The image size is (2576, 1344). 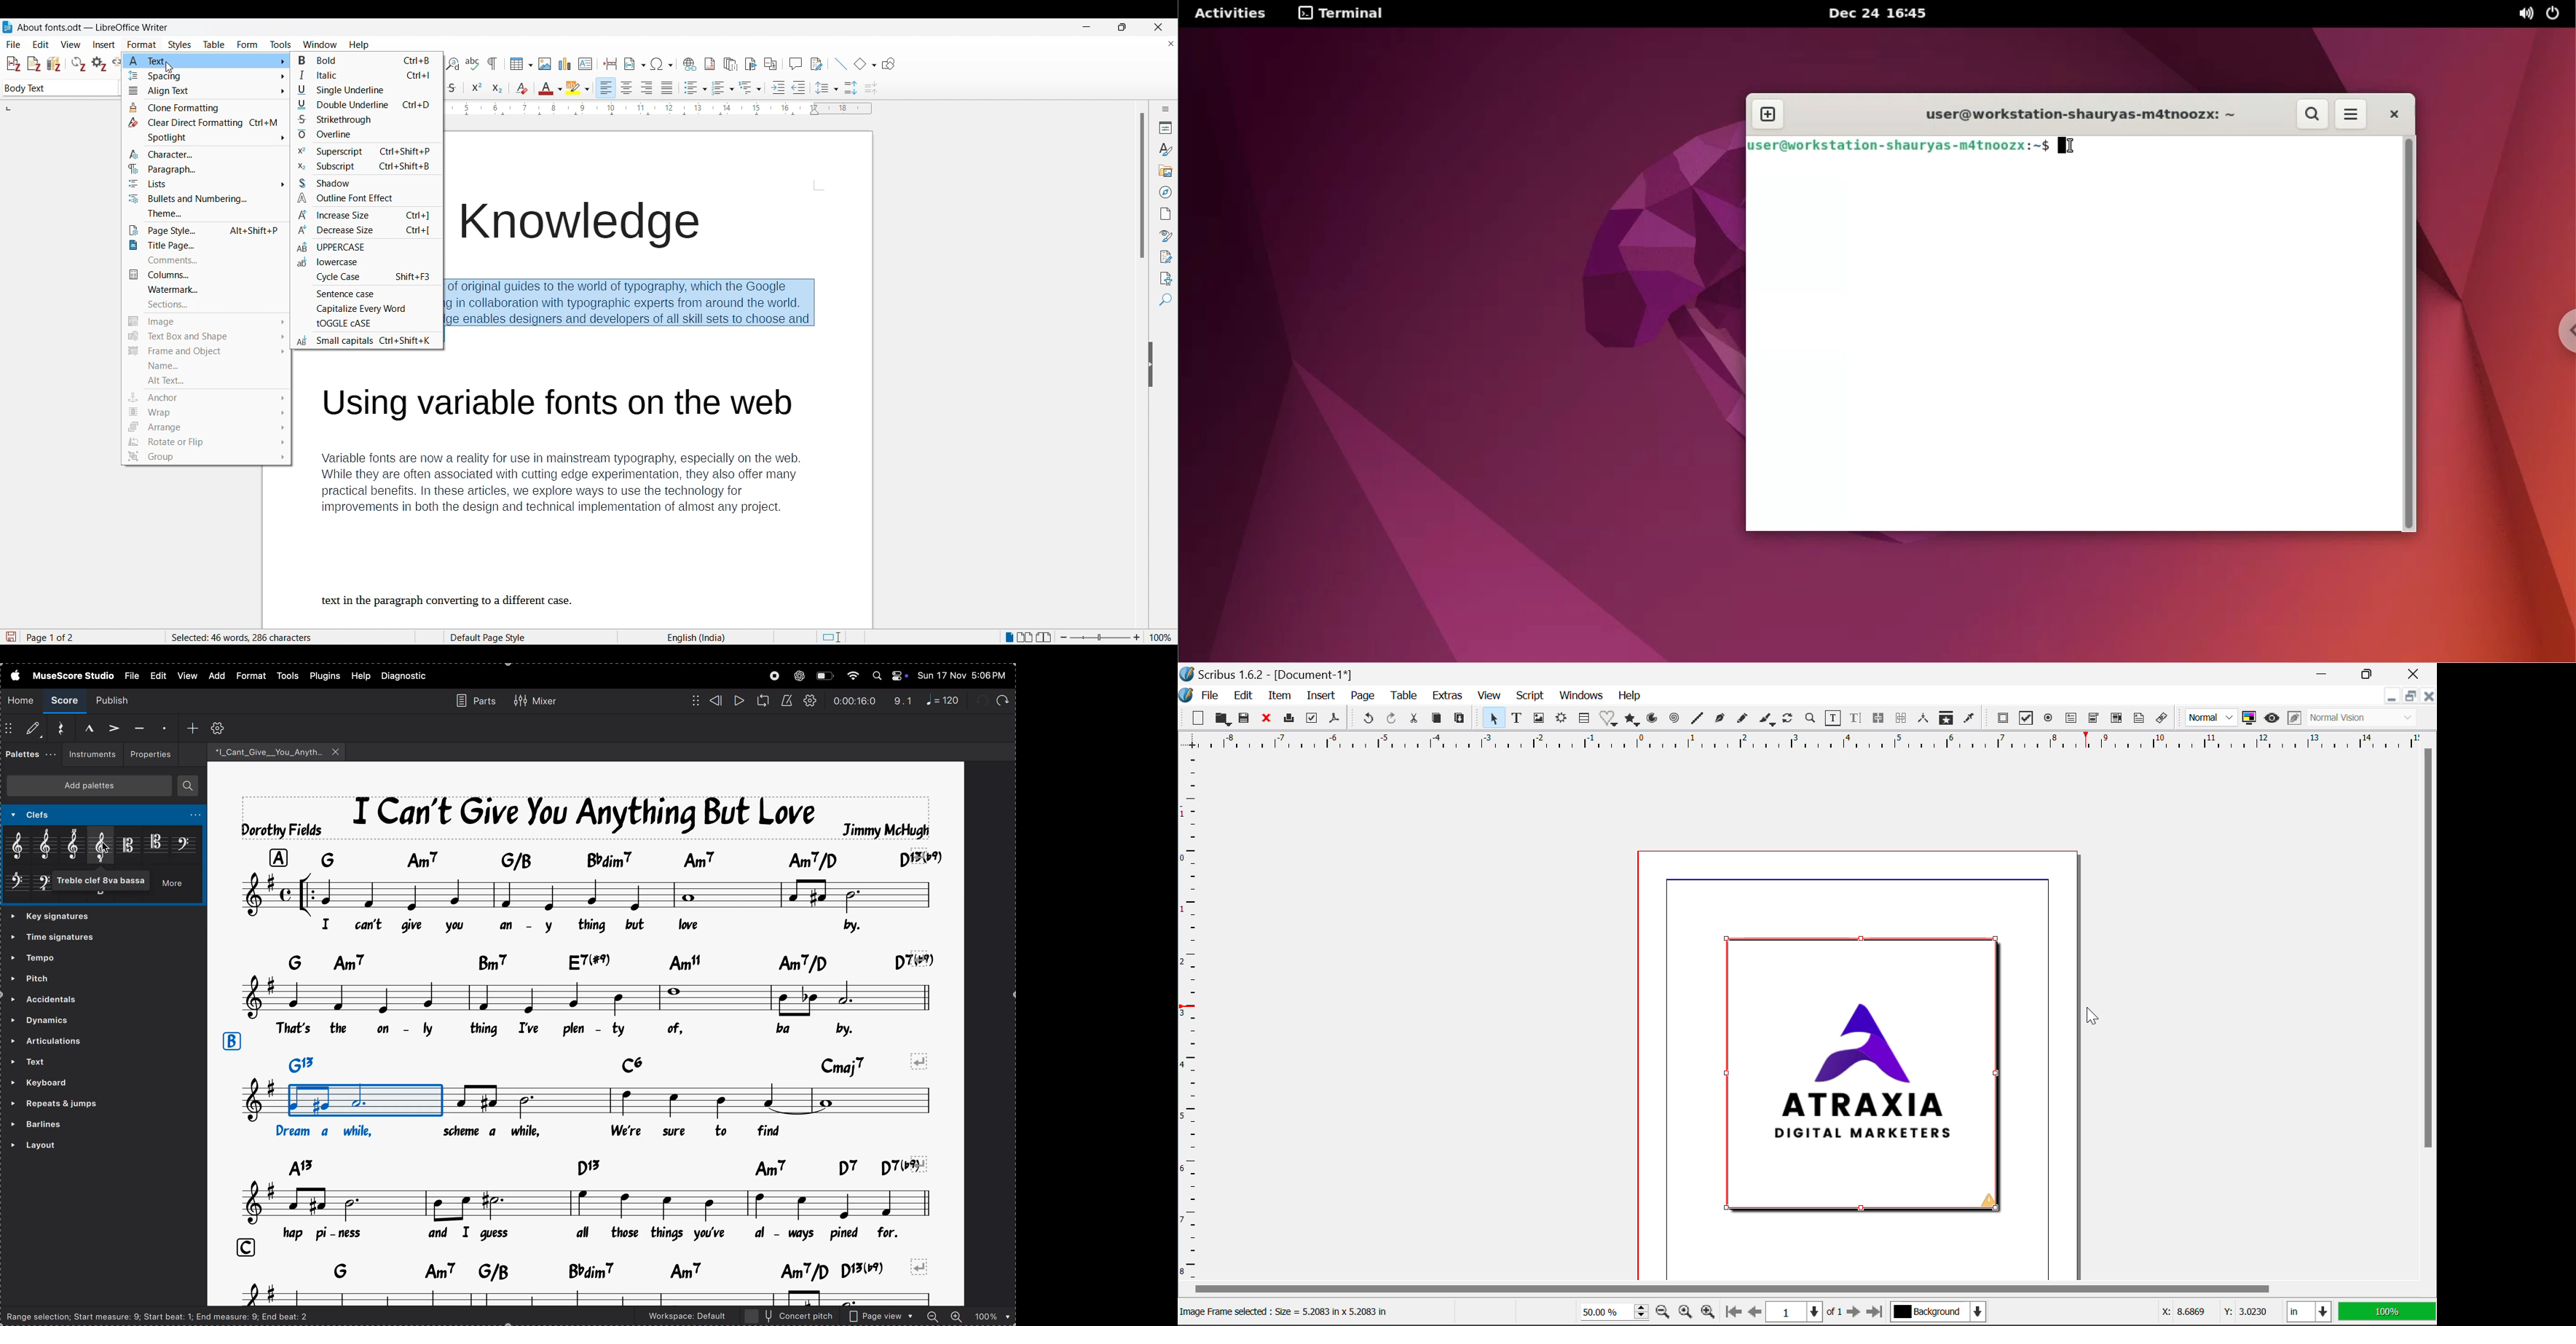 What do you see at coordinates (41, 44) in the screenshot?
I see `Edit menu` at bounding box center [41, 44].